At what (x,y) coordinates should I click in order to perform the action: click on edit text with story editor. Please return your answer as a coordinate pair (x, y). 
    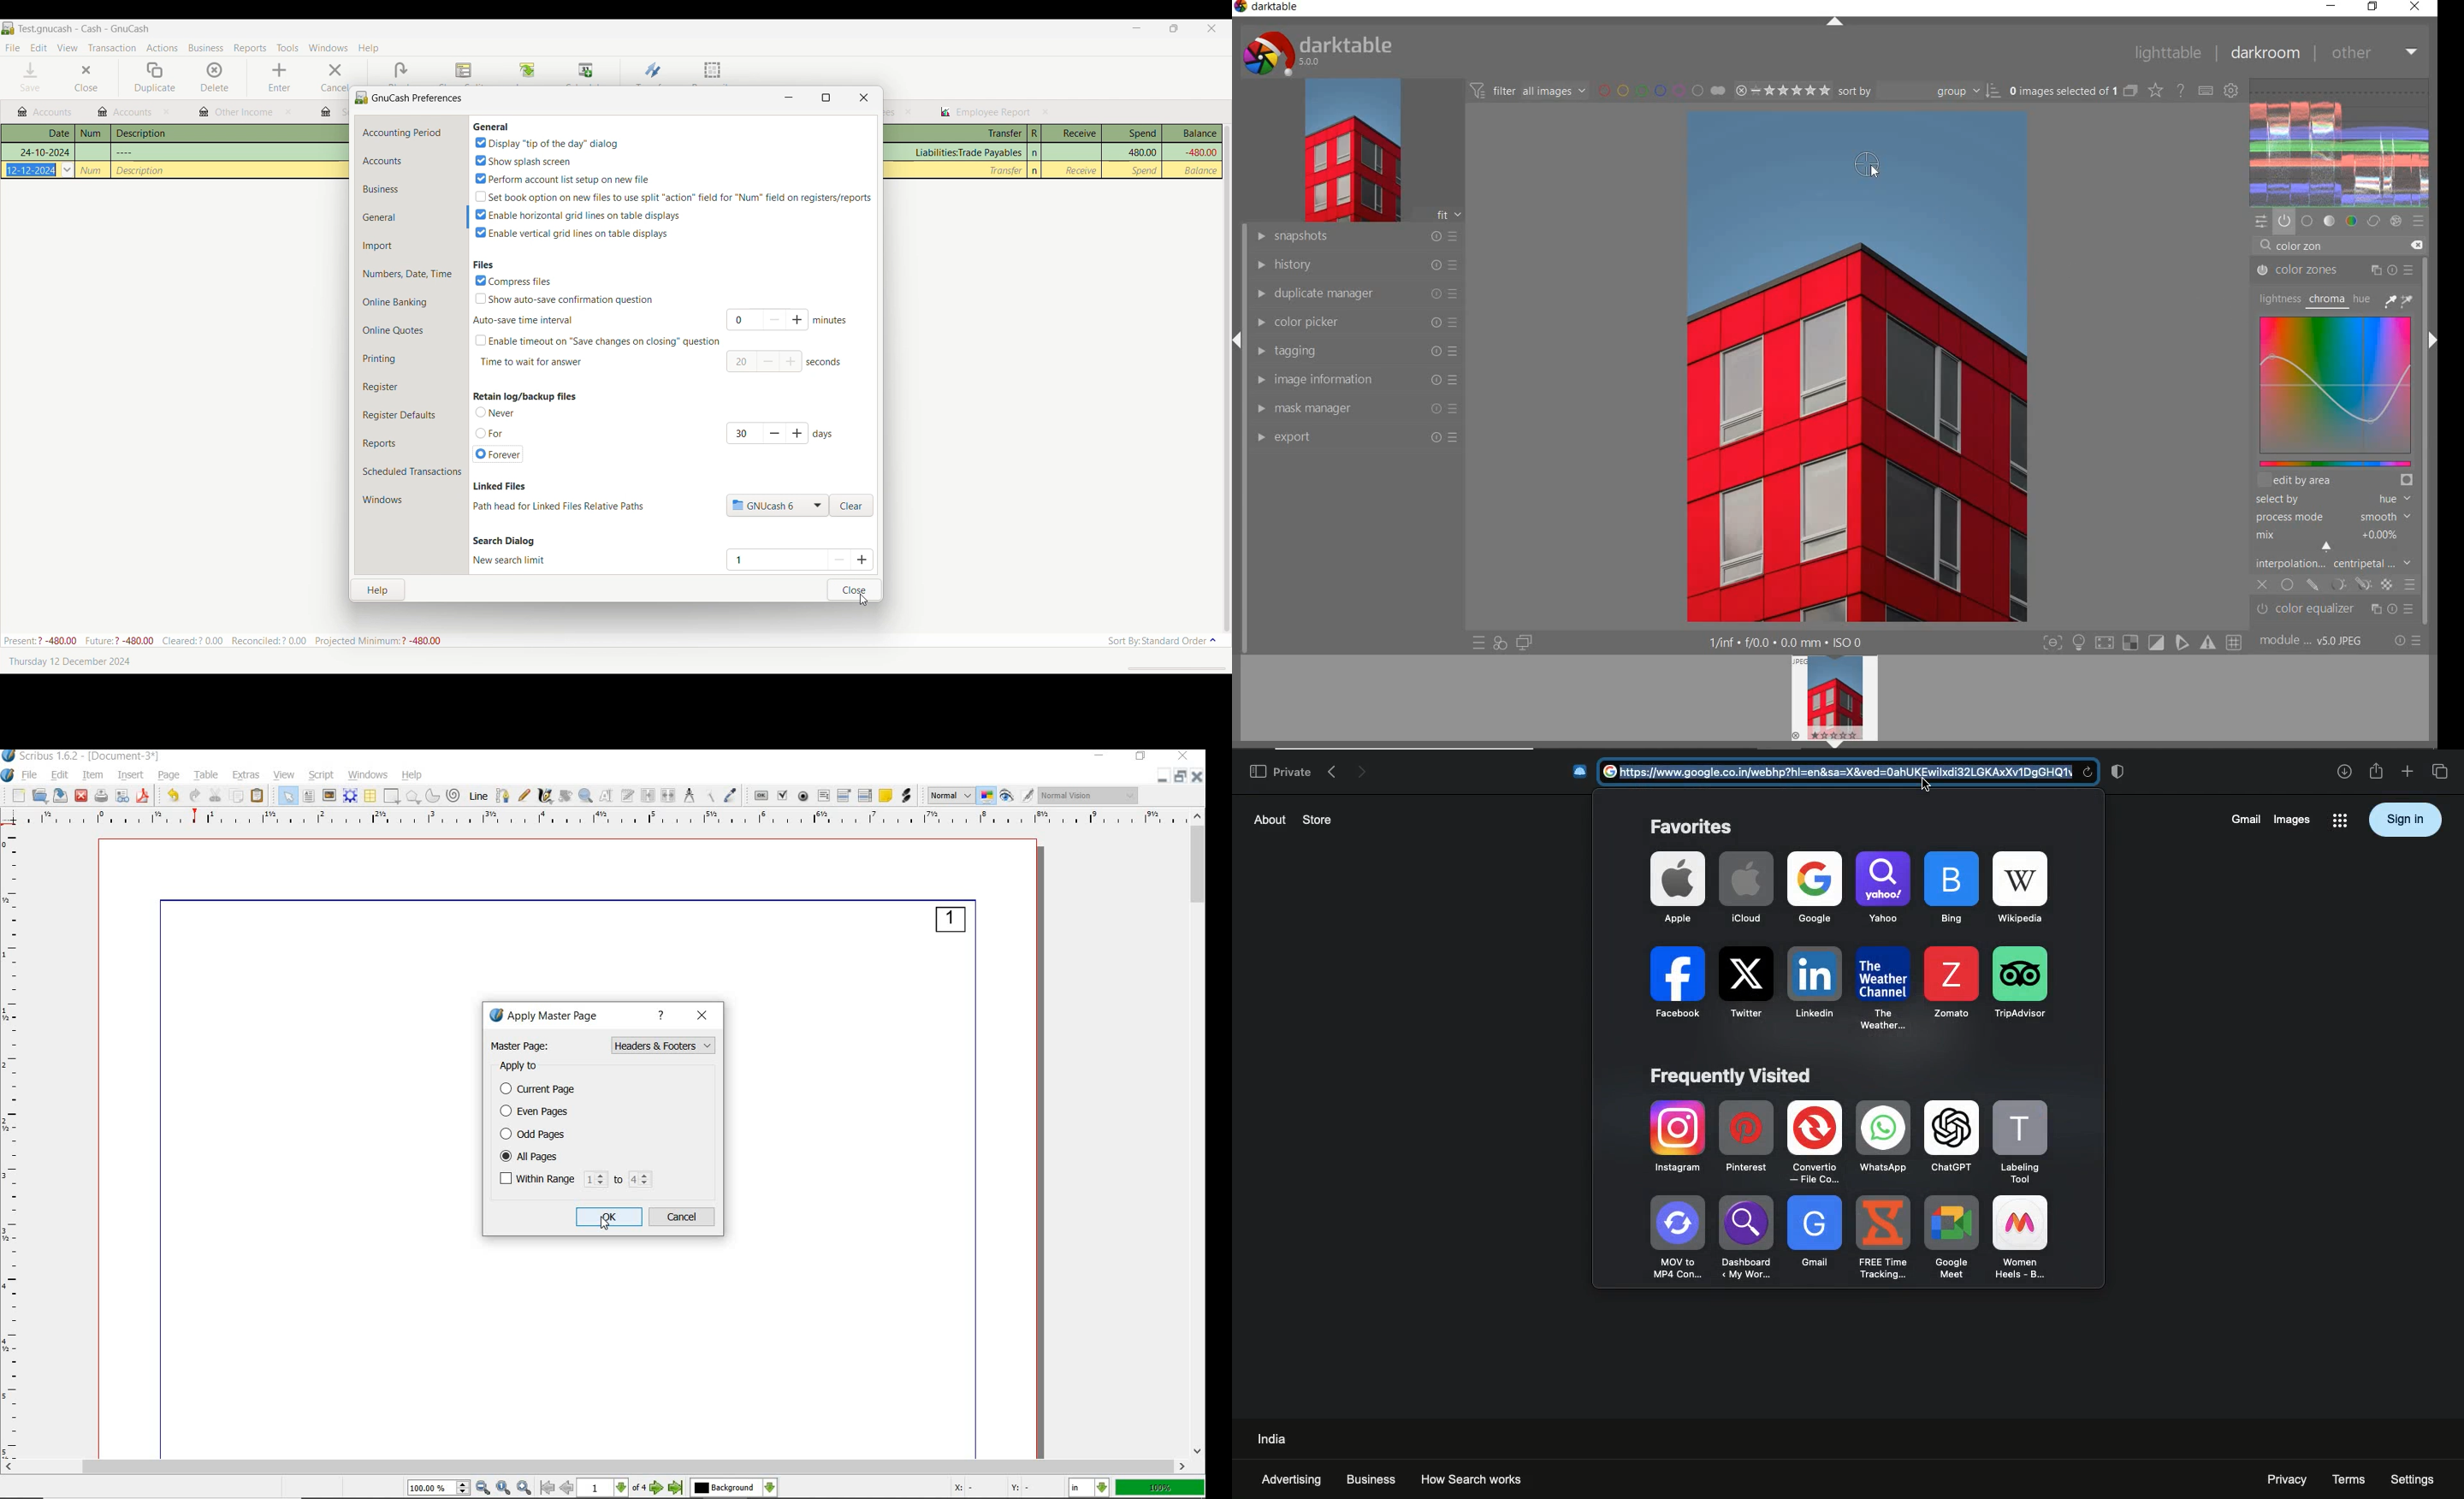
    Looking at the image, I should click on (627, 795).